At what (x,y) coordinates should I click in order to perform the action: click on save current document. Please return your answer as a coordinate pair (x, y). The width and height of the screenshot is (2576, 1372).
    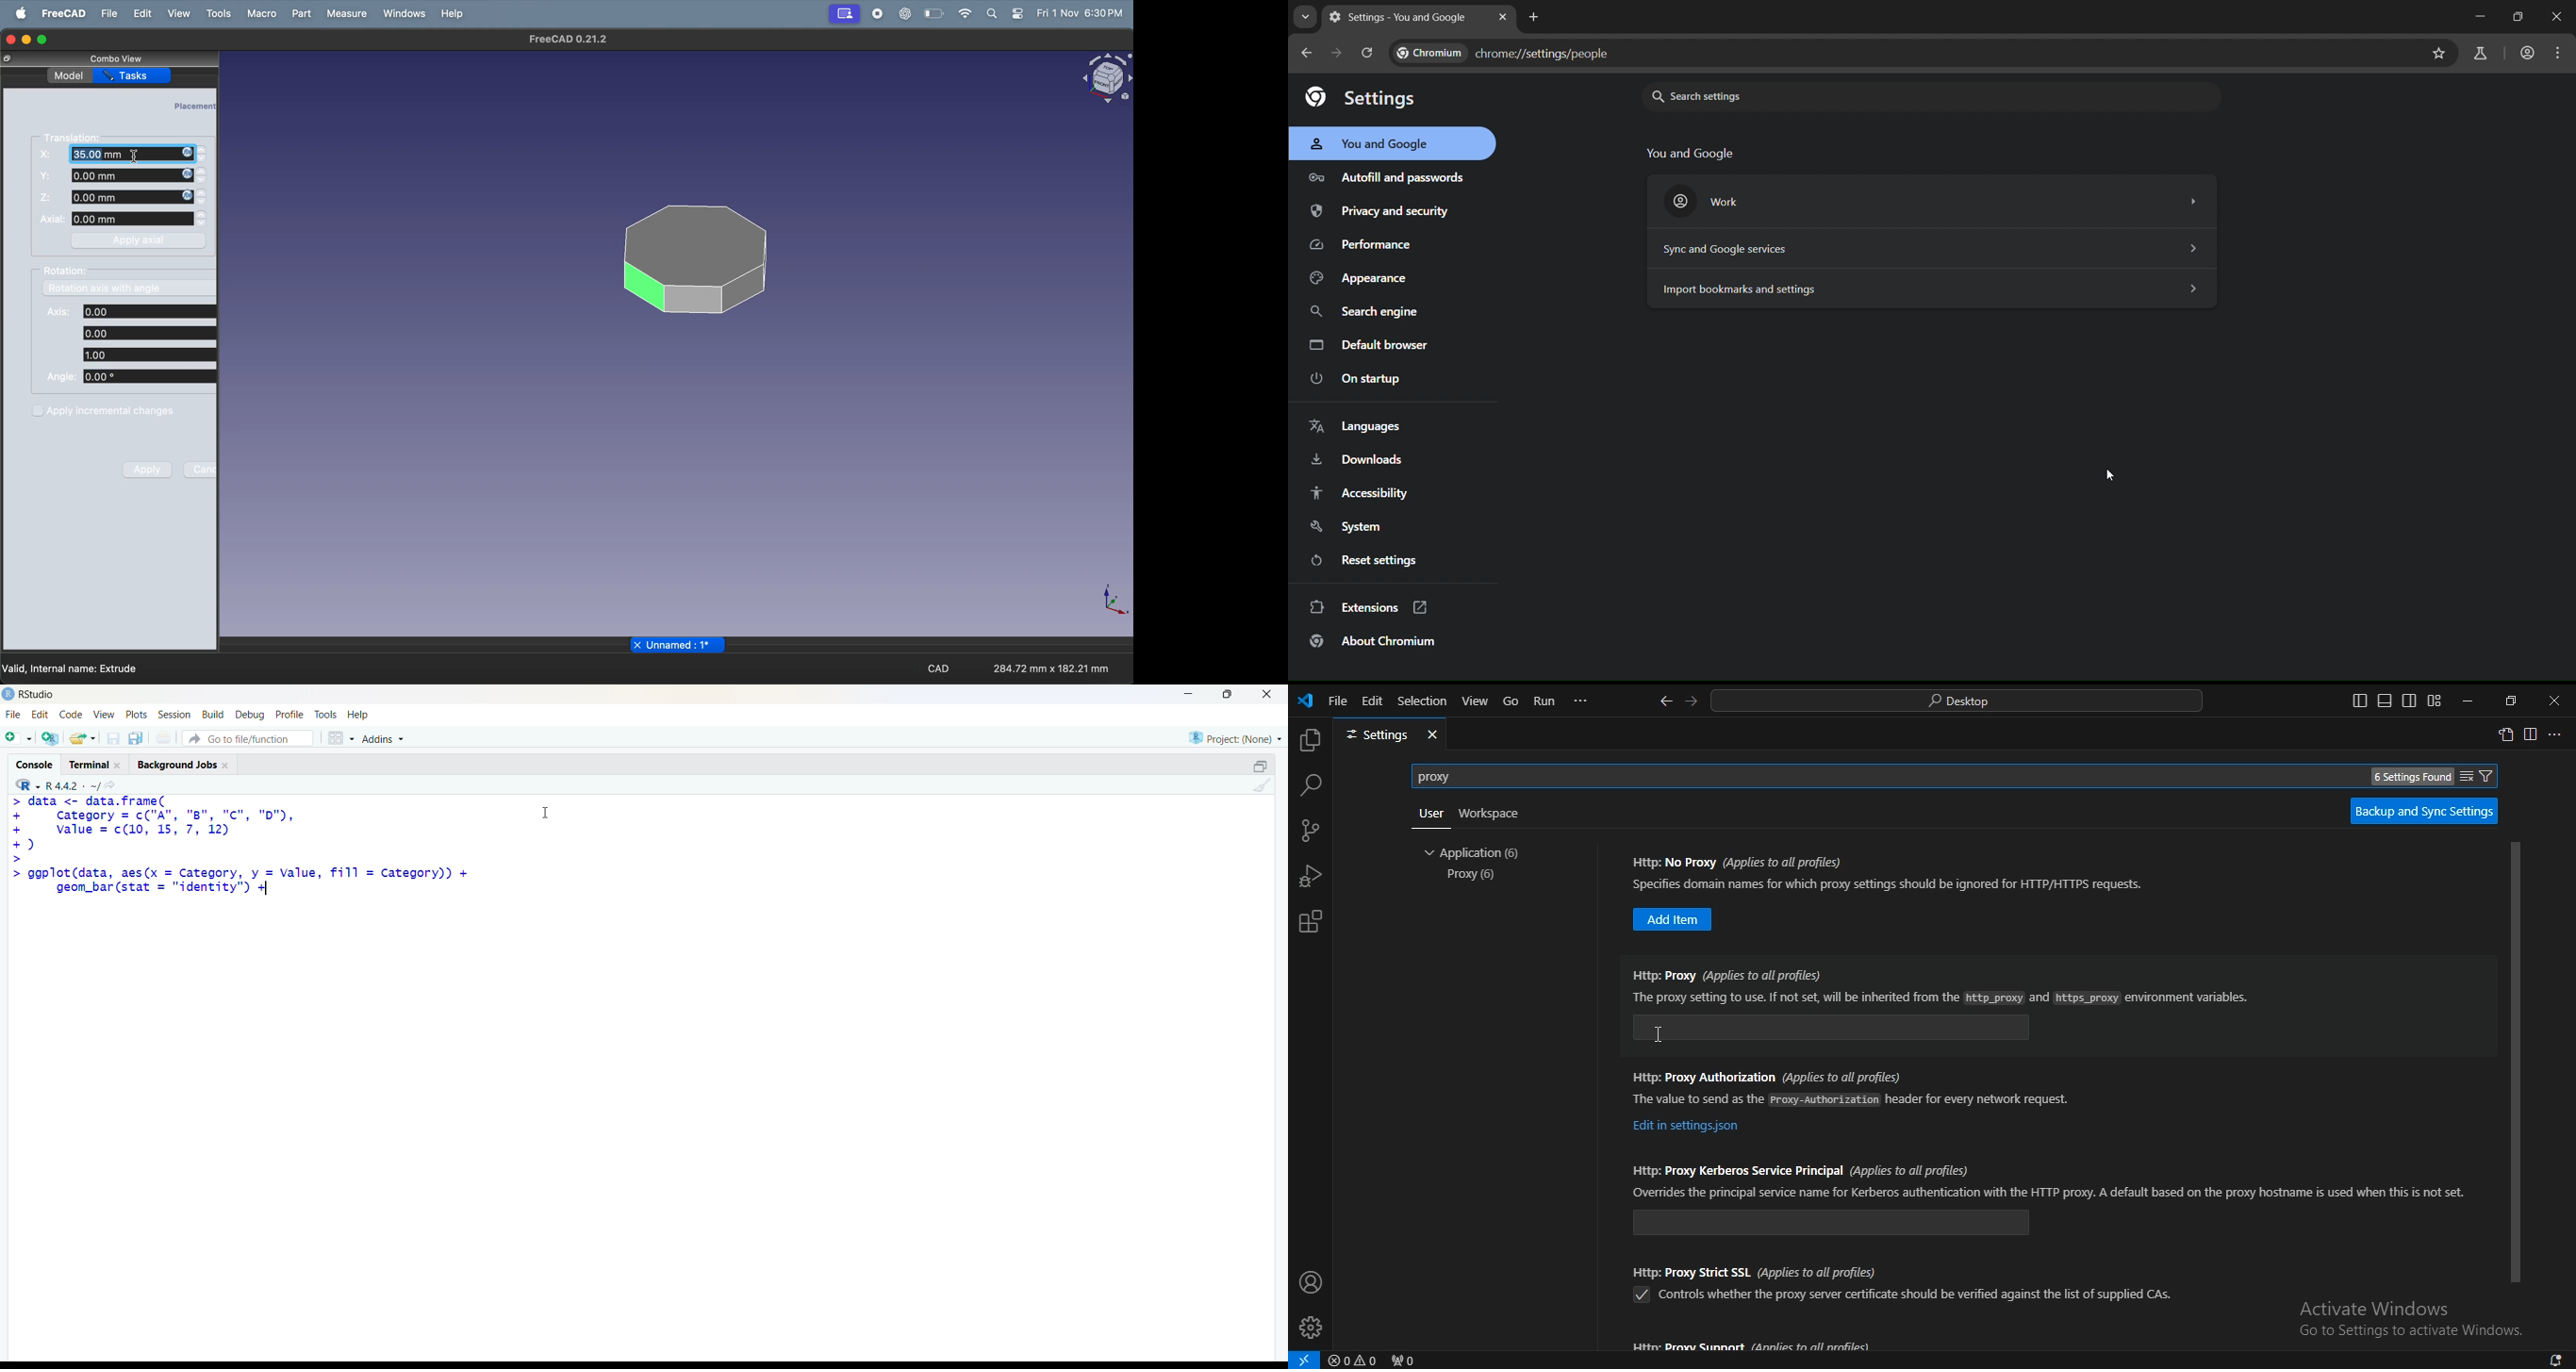
    Looking at the image, I should click on (113, 738).